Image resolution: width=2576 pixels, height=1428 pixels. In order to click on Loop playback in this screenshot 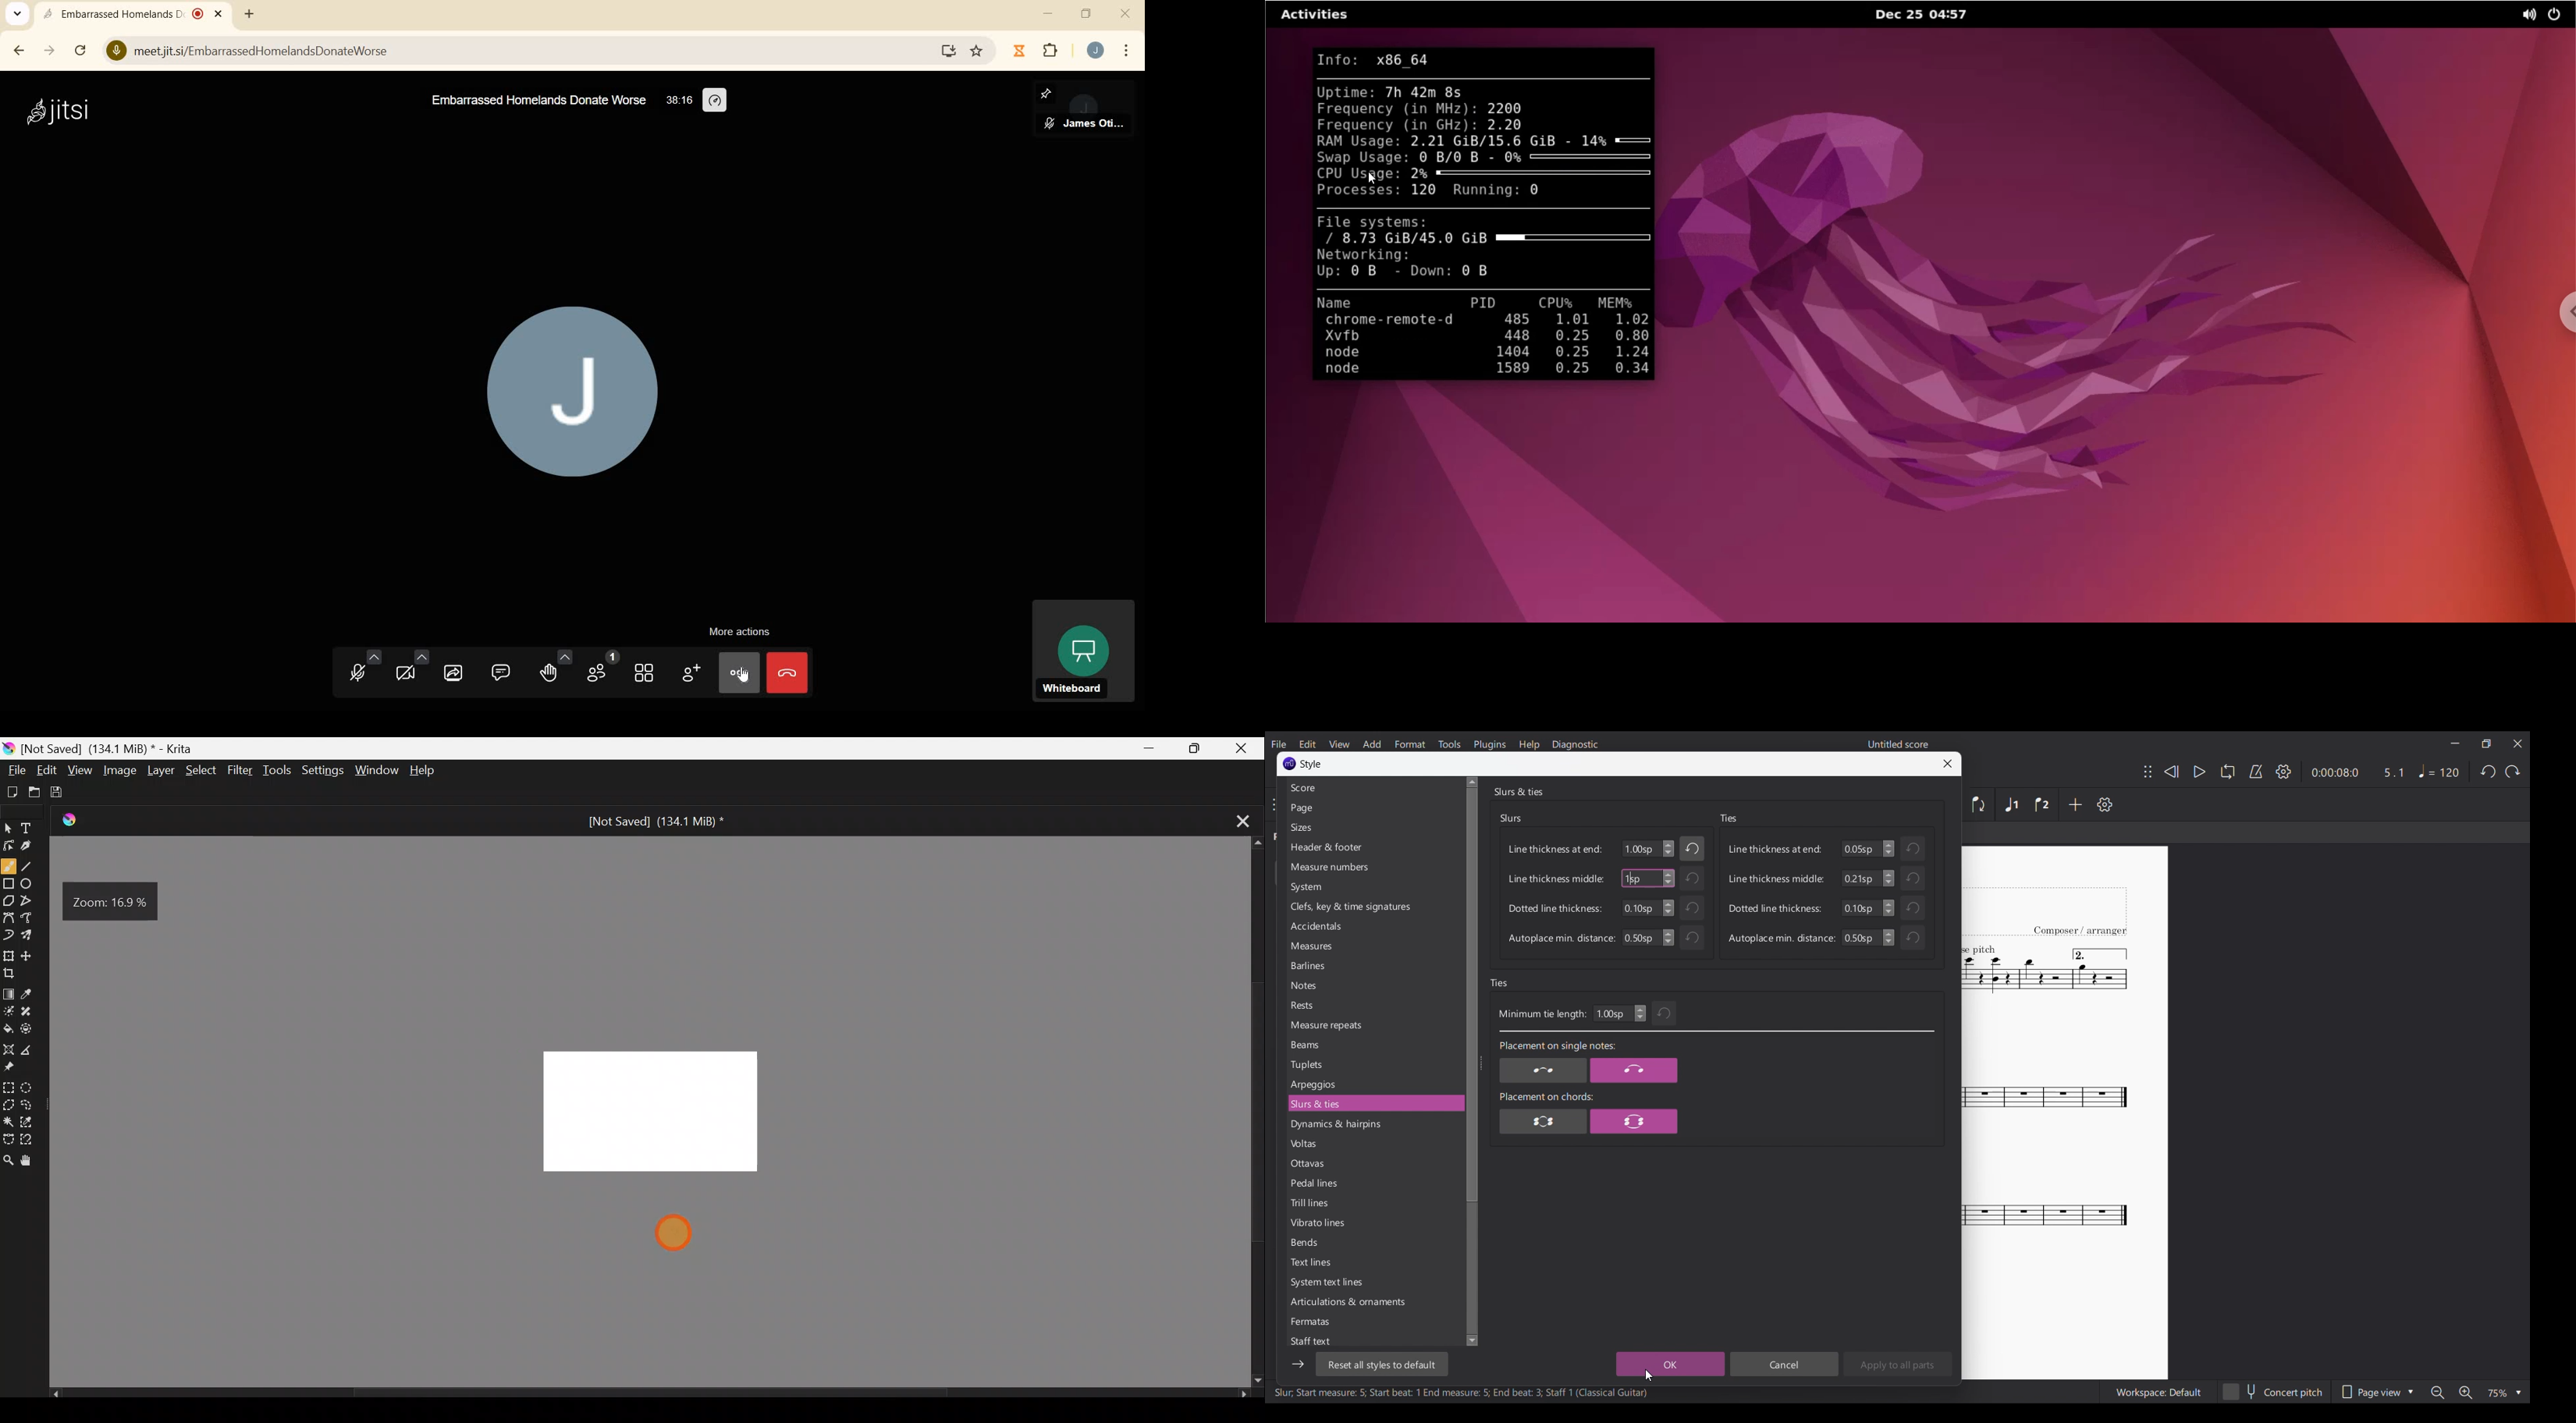, I will do `click(2228, 771)`.